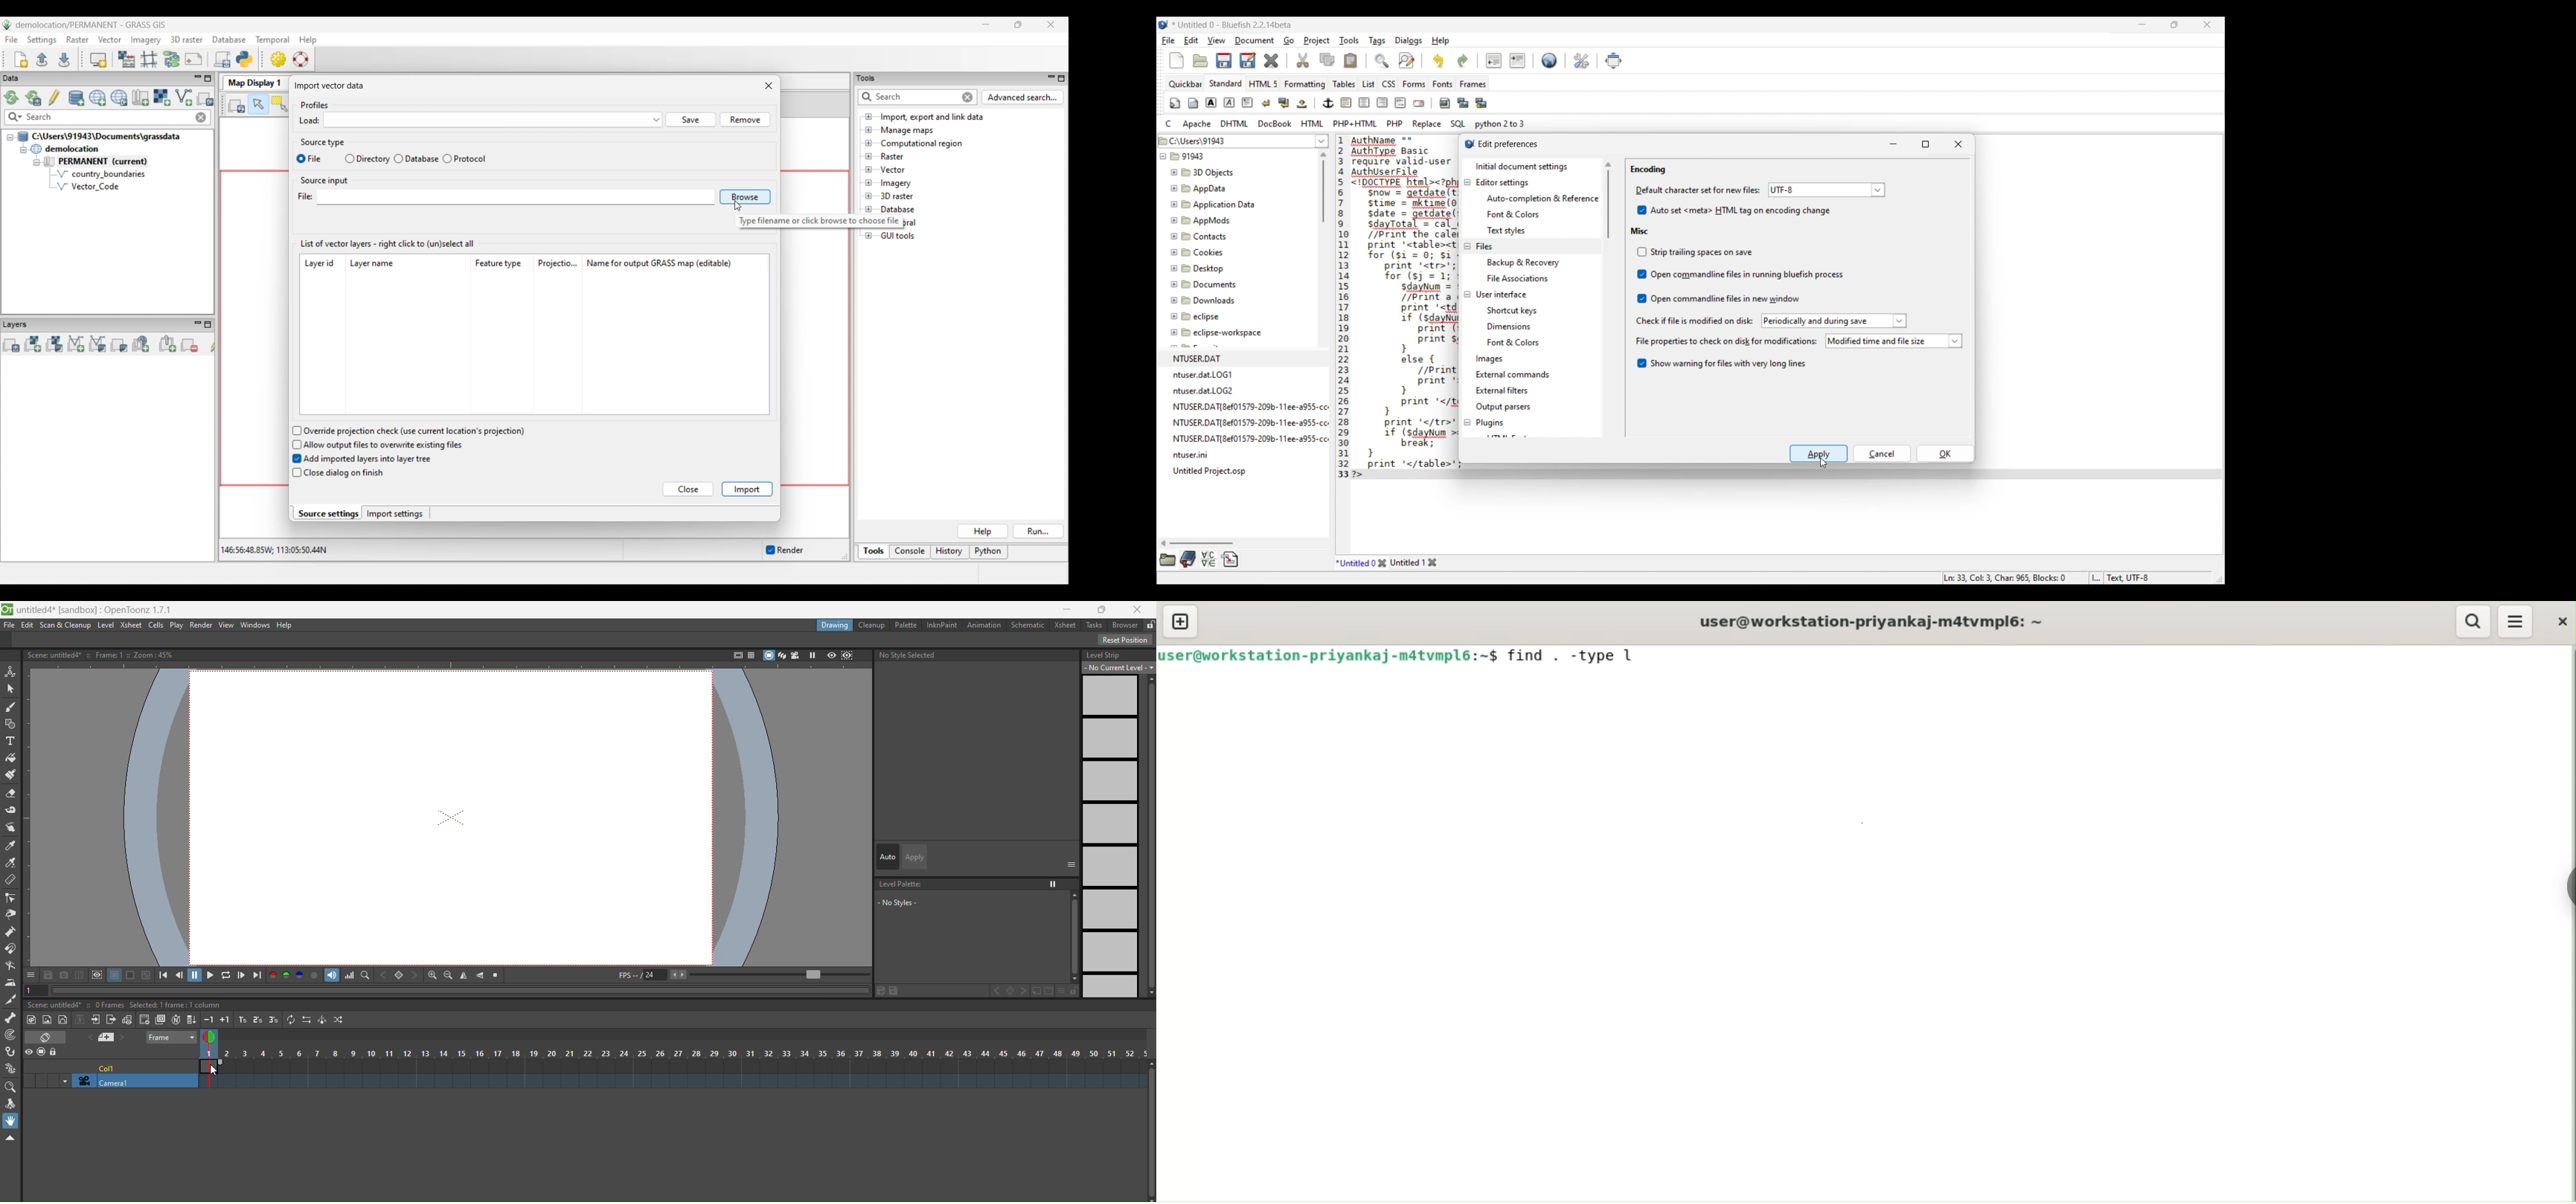 Image resolution: width=2576 pixels, height=1204 pixels. I want to click on alpha chanel, so click(315, 974).